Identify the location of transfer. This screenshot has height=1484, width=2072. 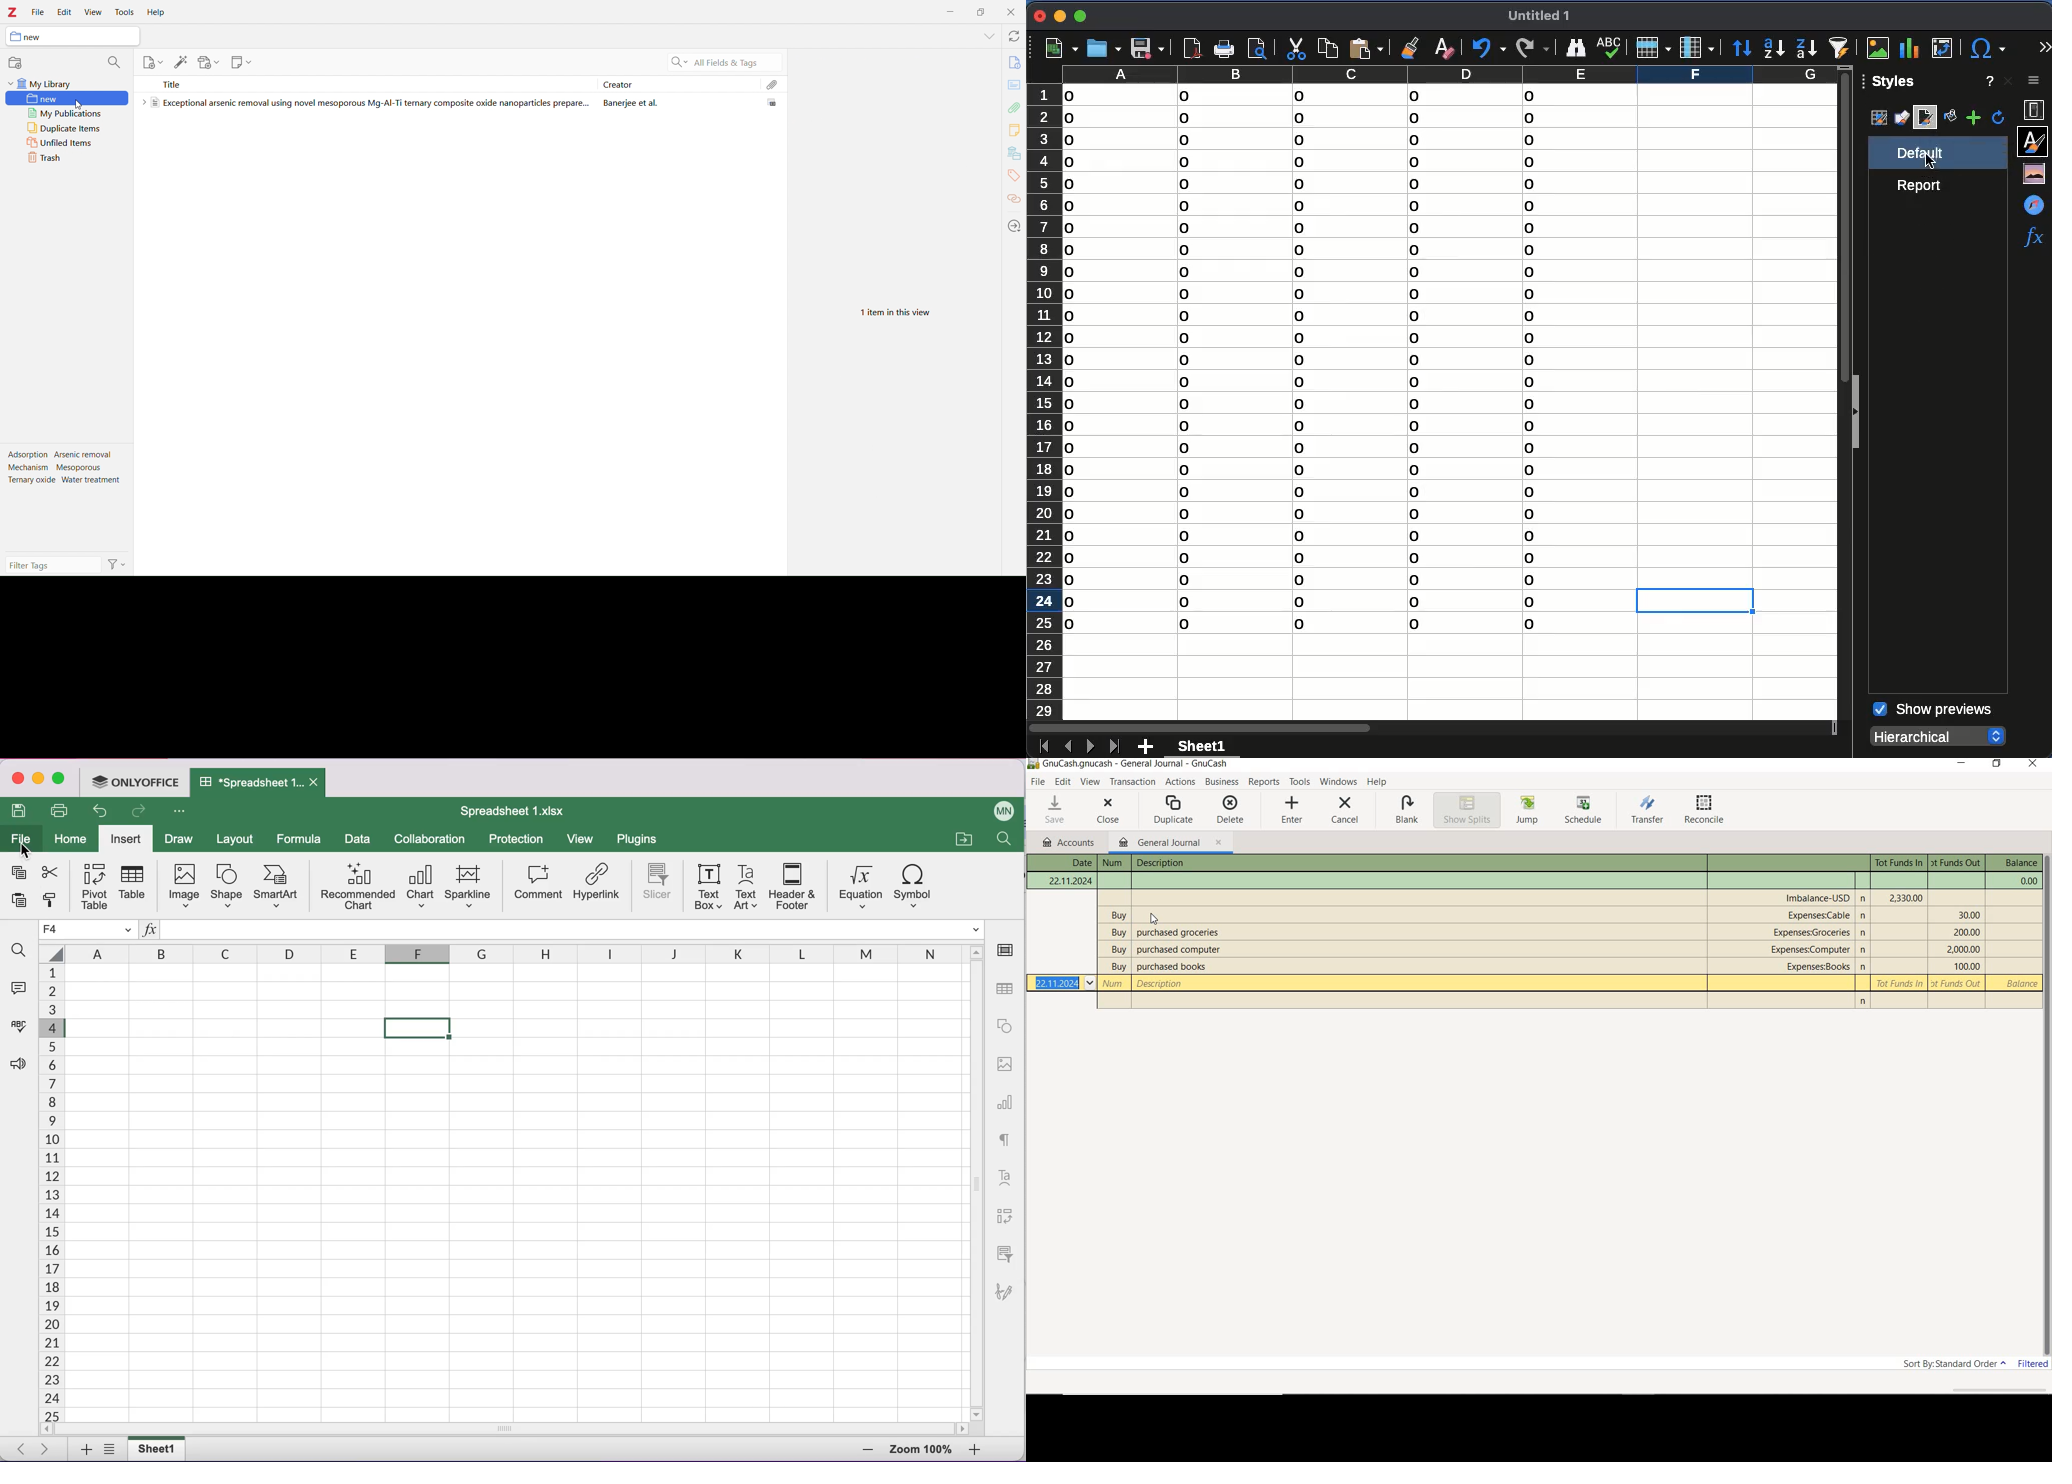
(1648, 811).